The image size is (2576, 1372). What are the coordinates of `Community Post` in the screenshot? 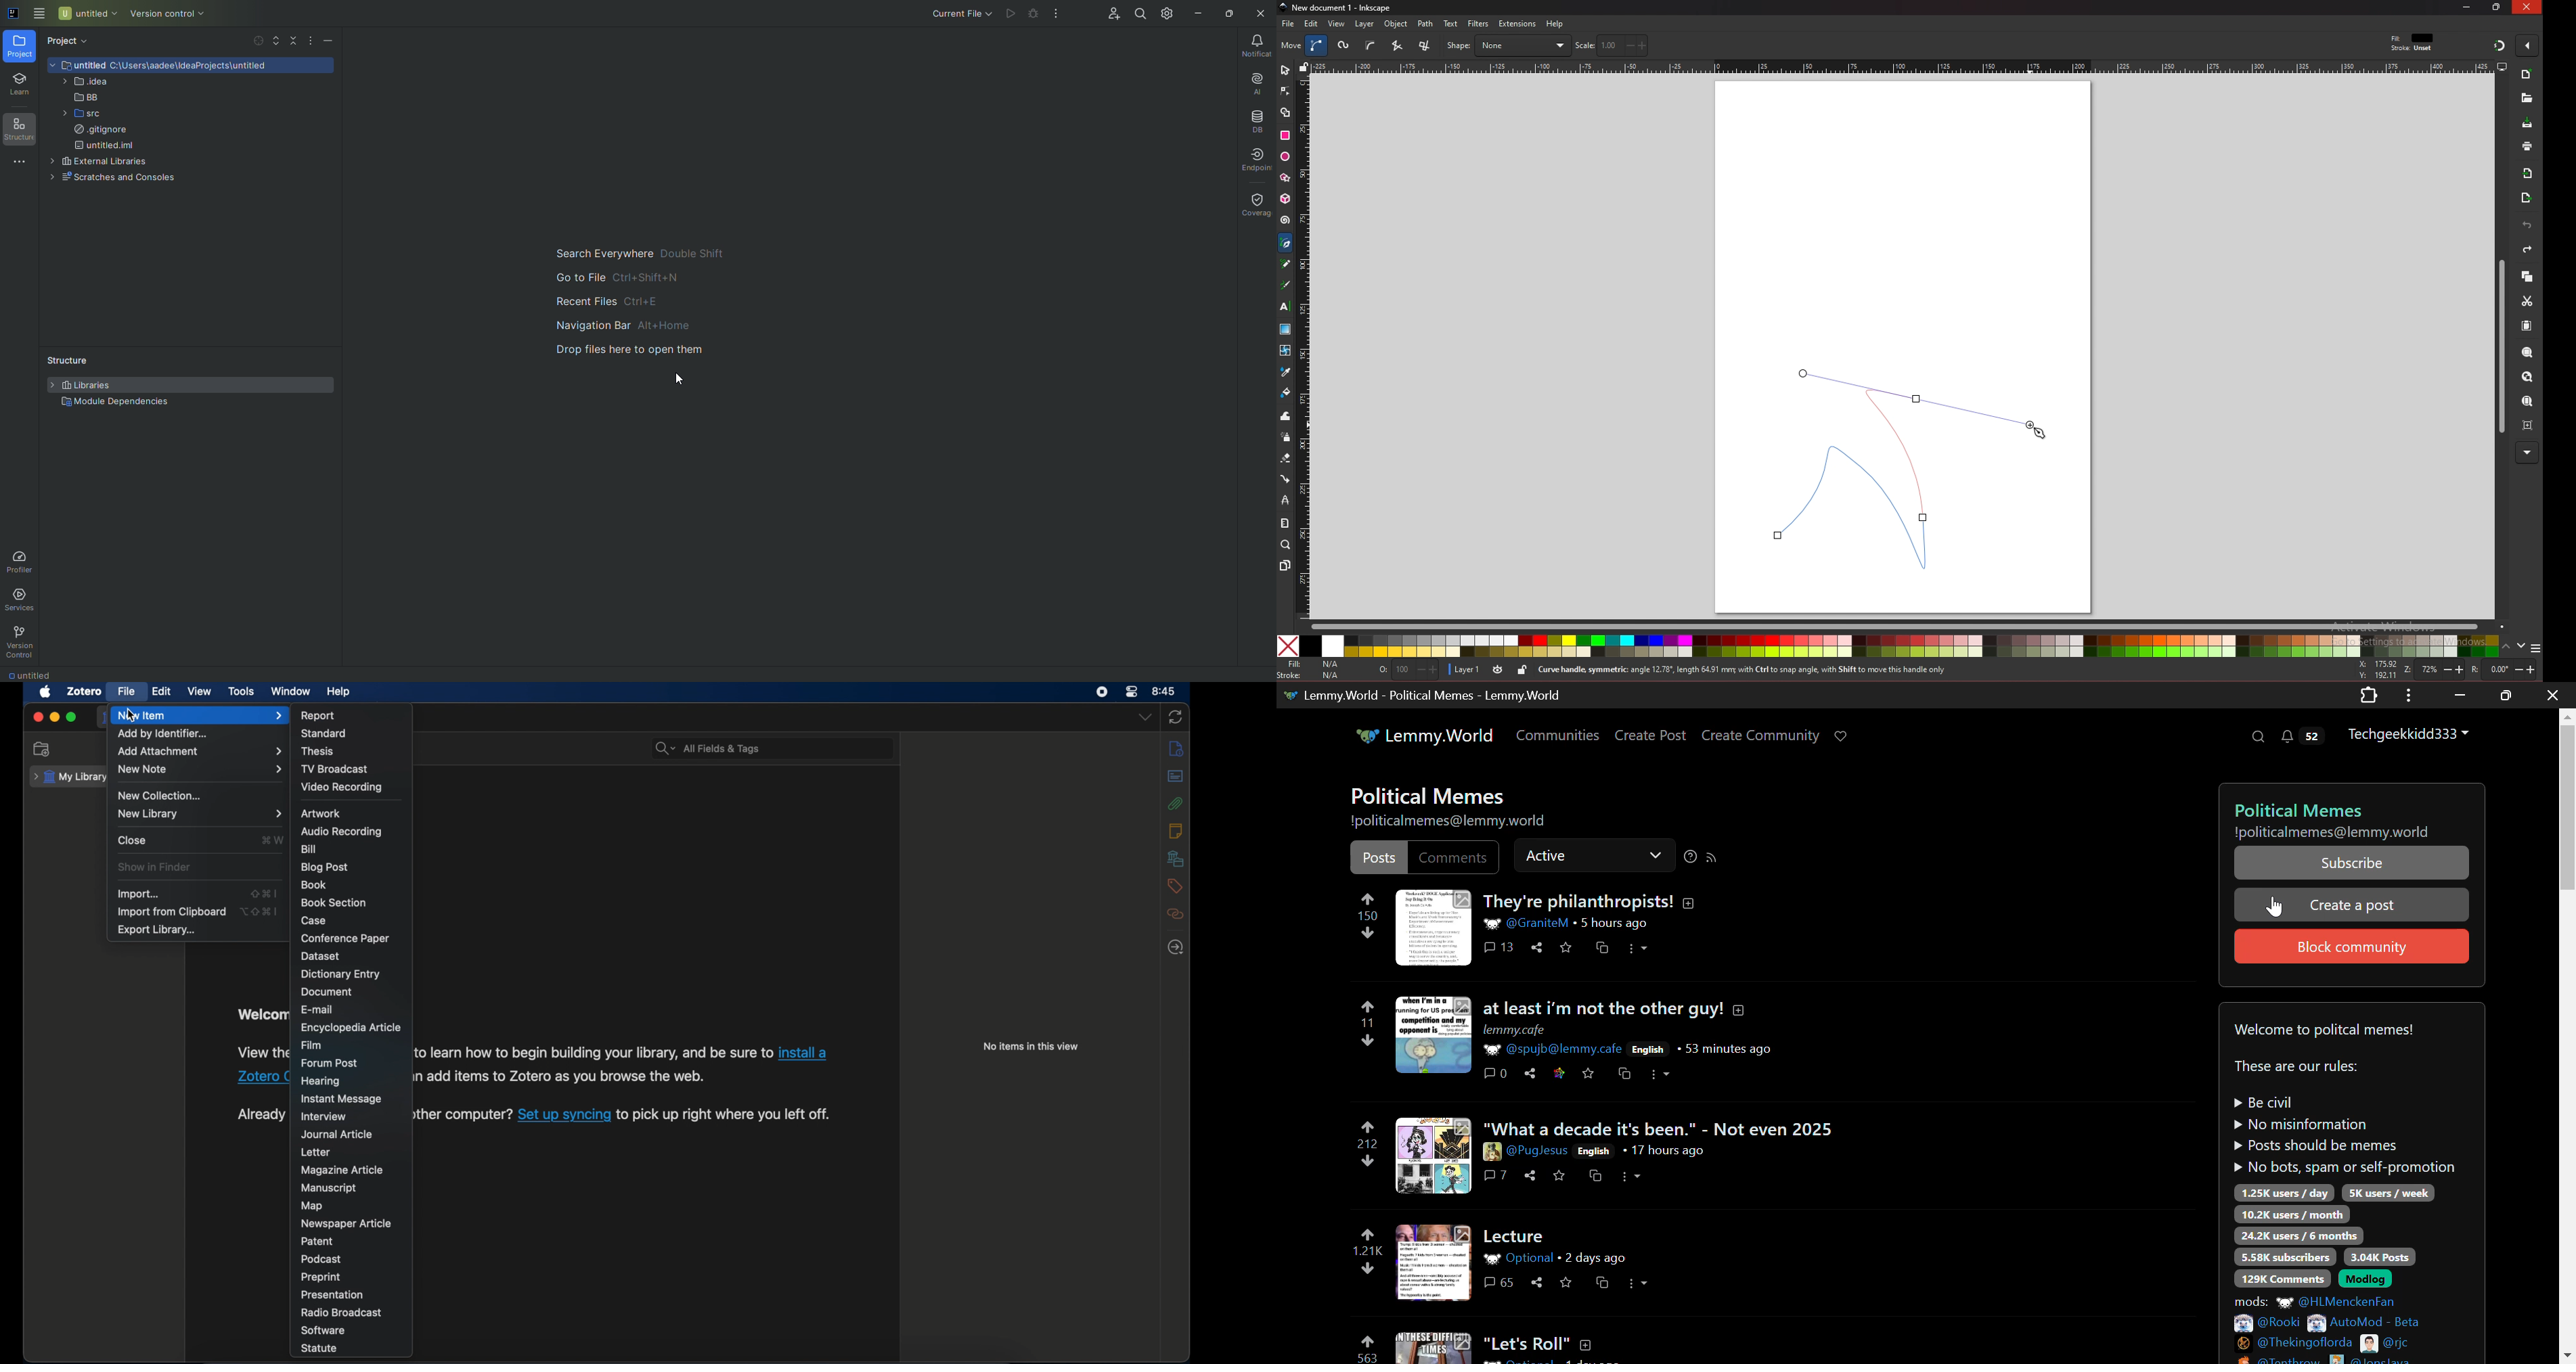 It's located at (1691, 1346).